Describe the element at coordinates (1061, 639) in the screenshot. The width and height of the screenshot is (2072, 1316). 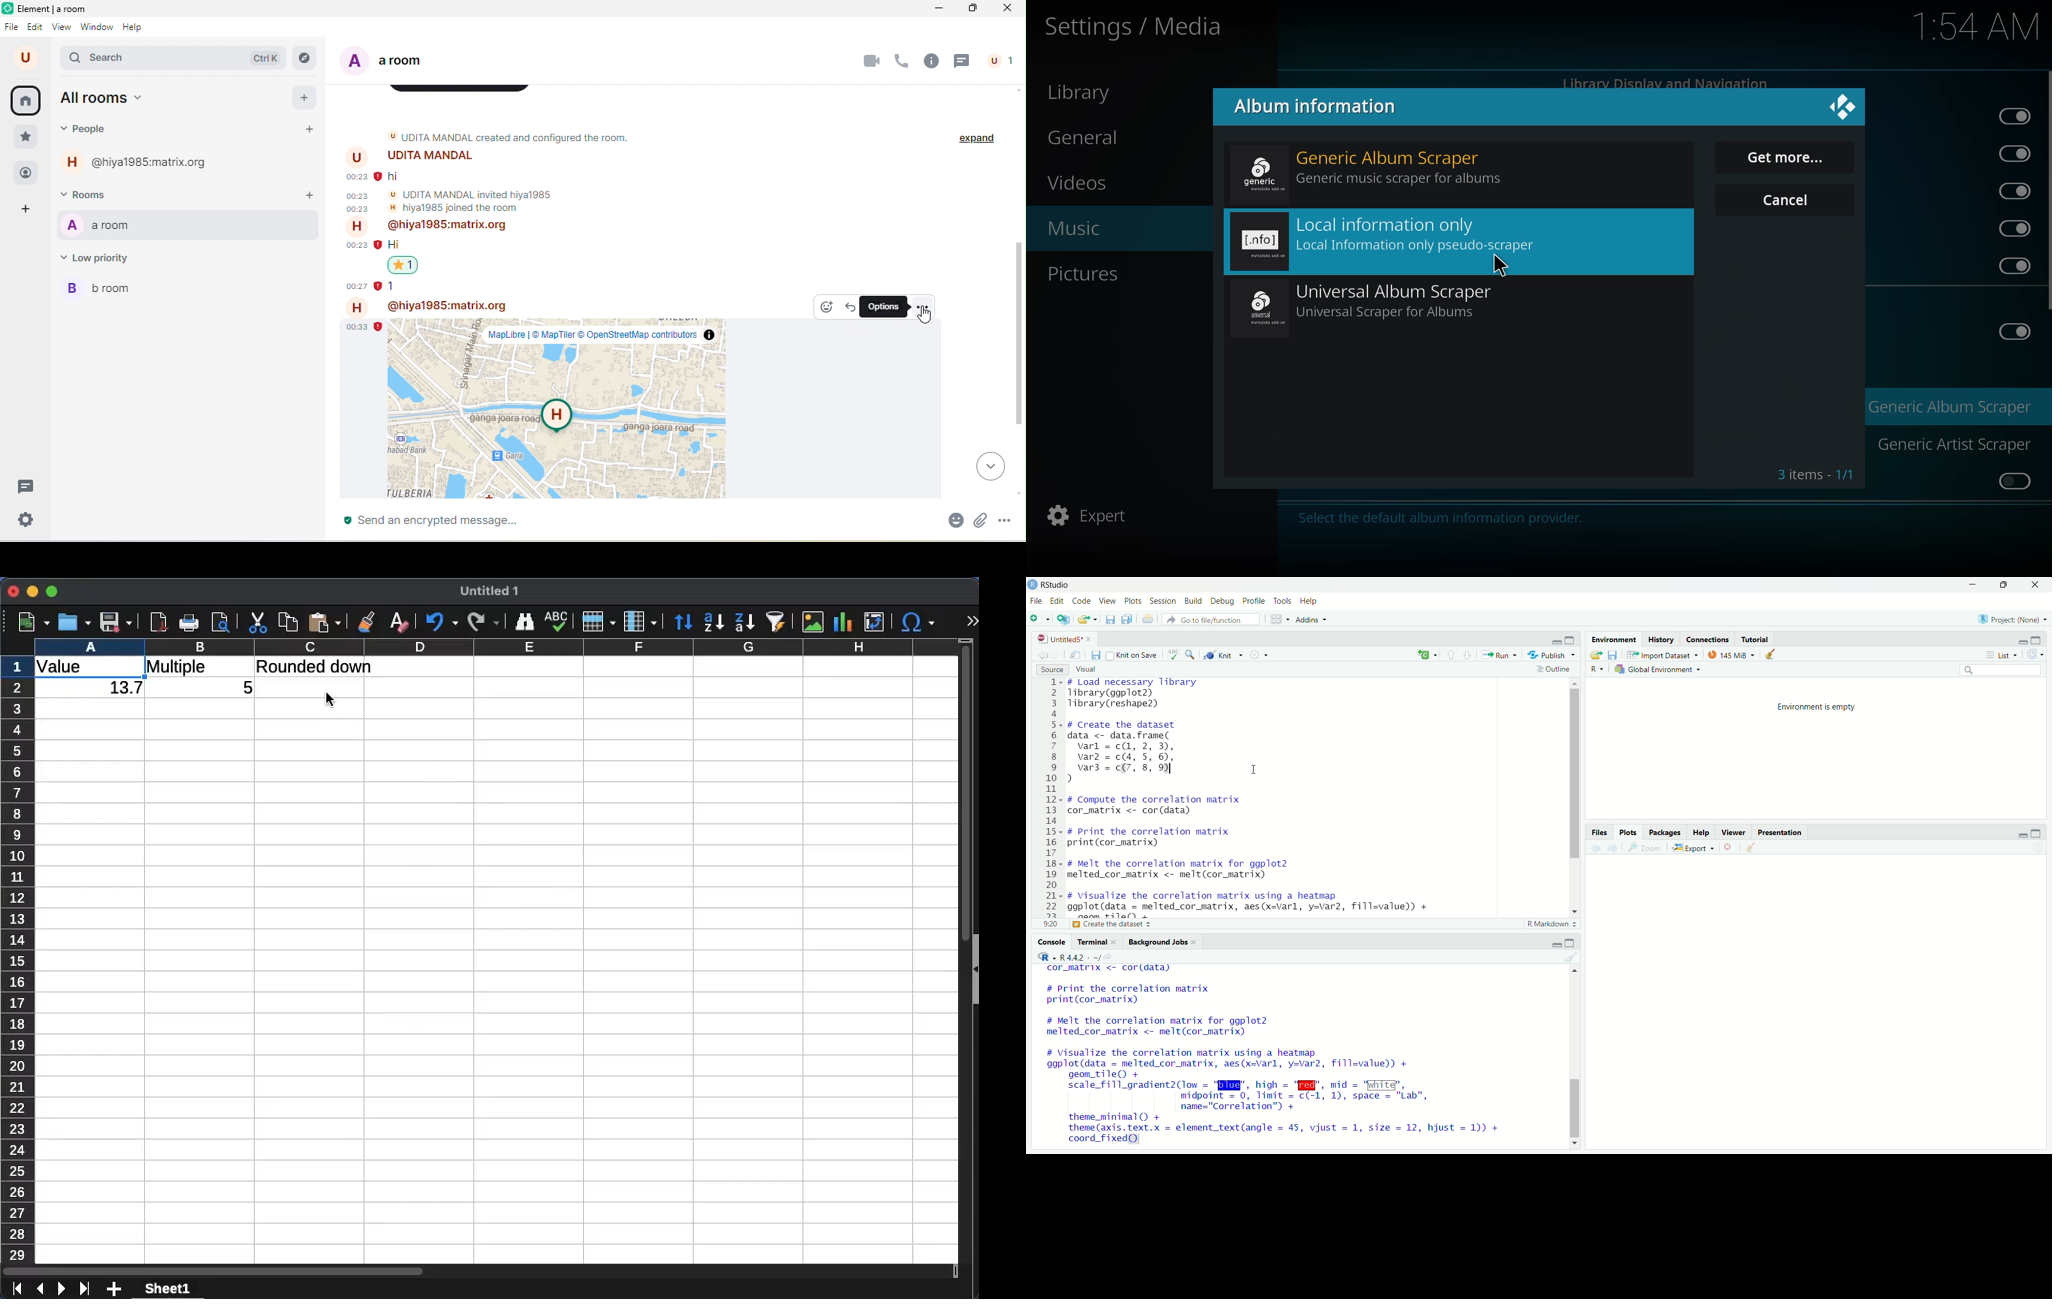
I see `file name: untitled5` at that location.